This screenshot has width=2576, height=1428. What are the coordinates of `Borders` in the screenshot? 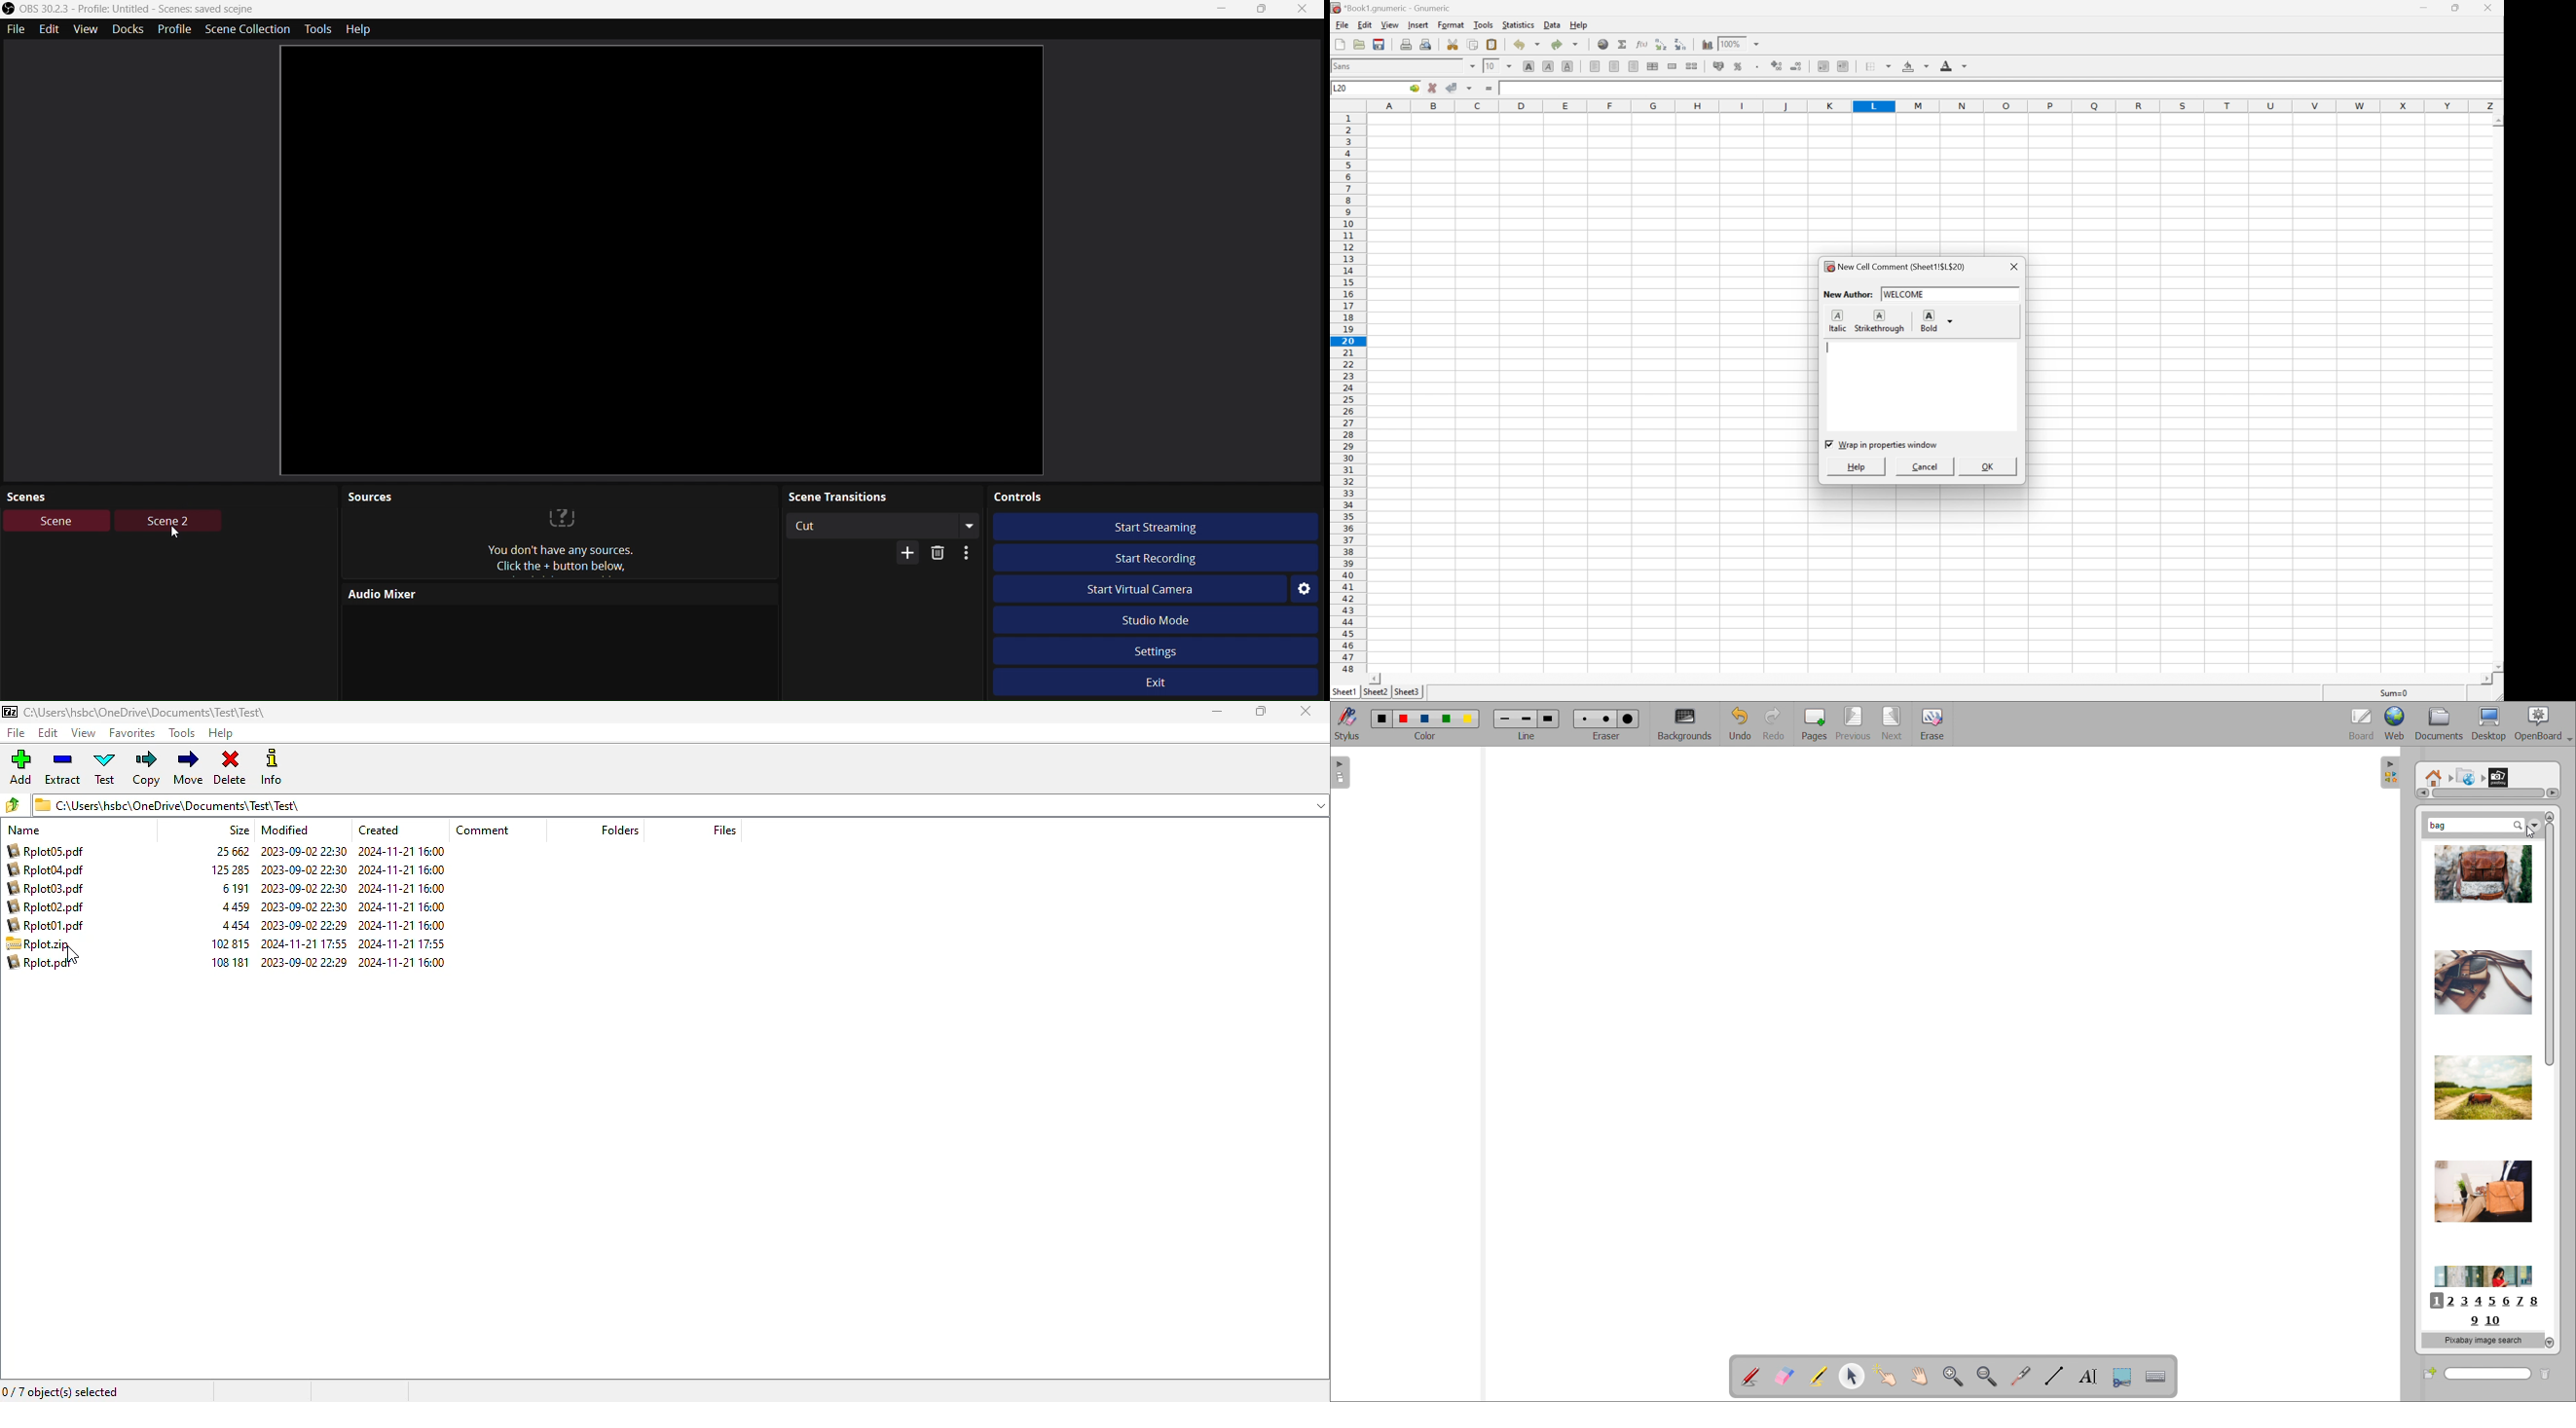 It's located at (1879, 66).